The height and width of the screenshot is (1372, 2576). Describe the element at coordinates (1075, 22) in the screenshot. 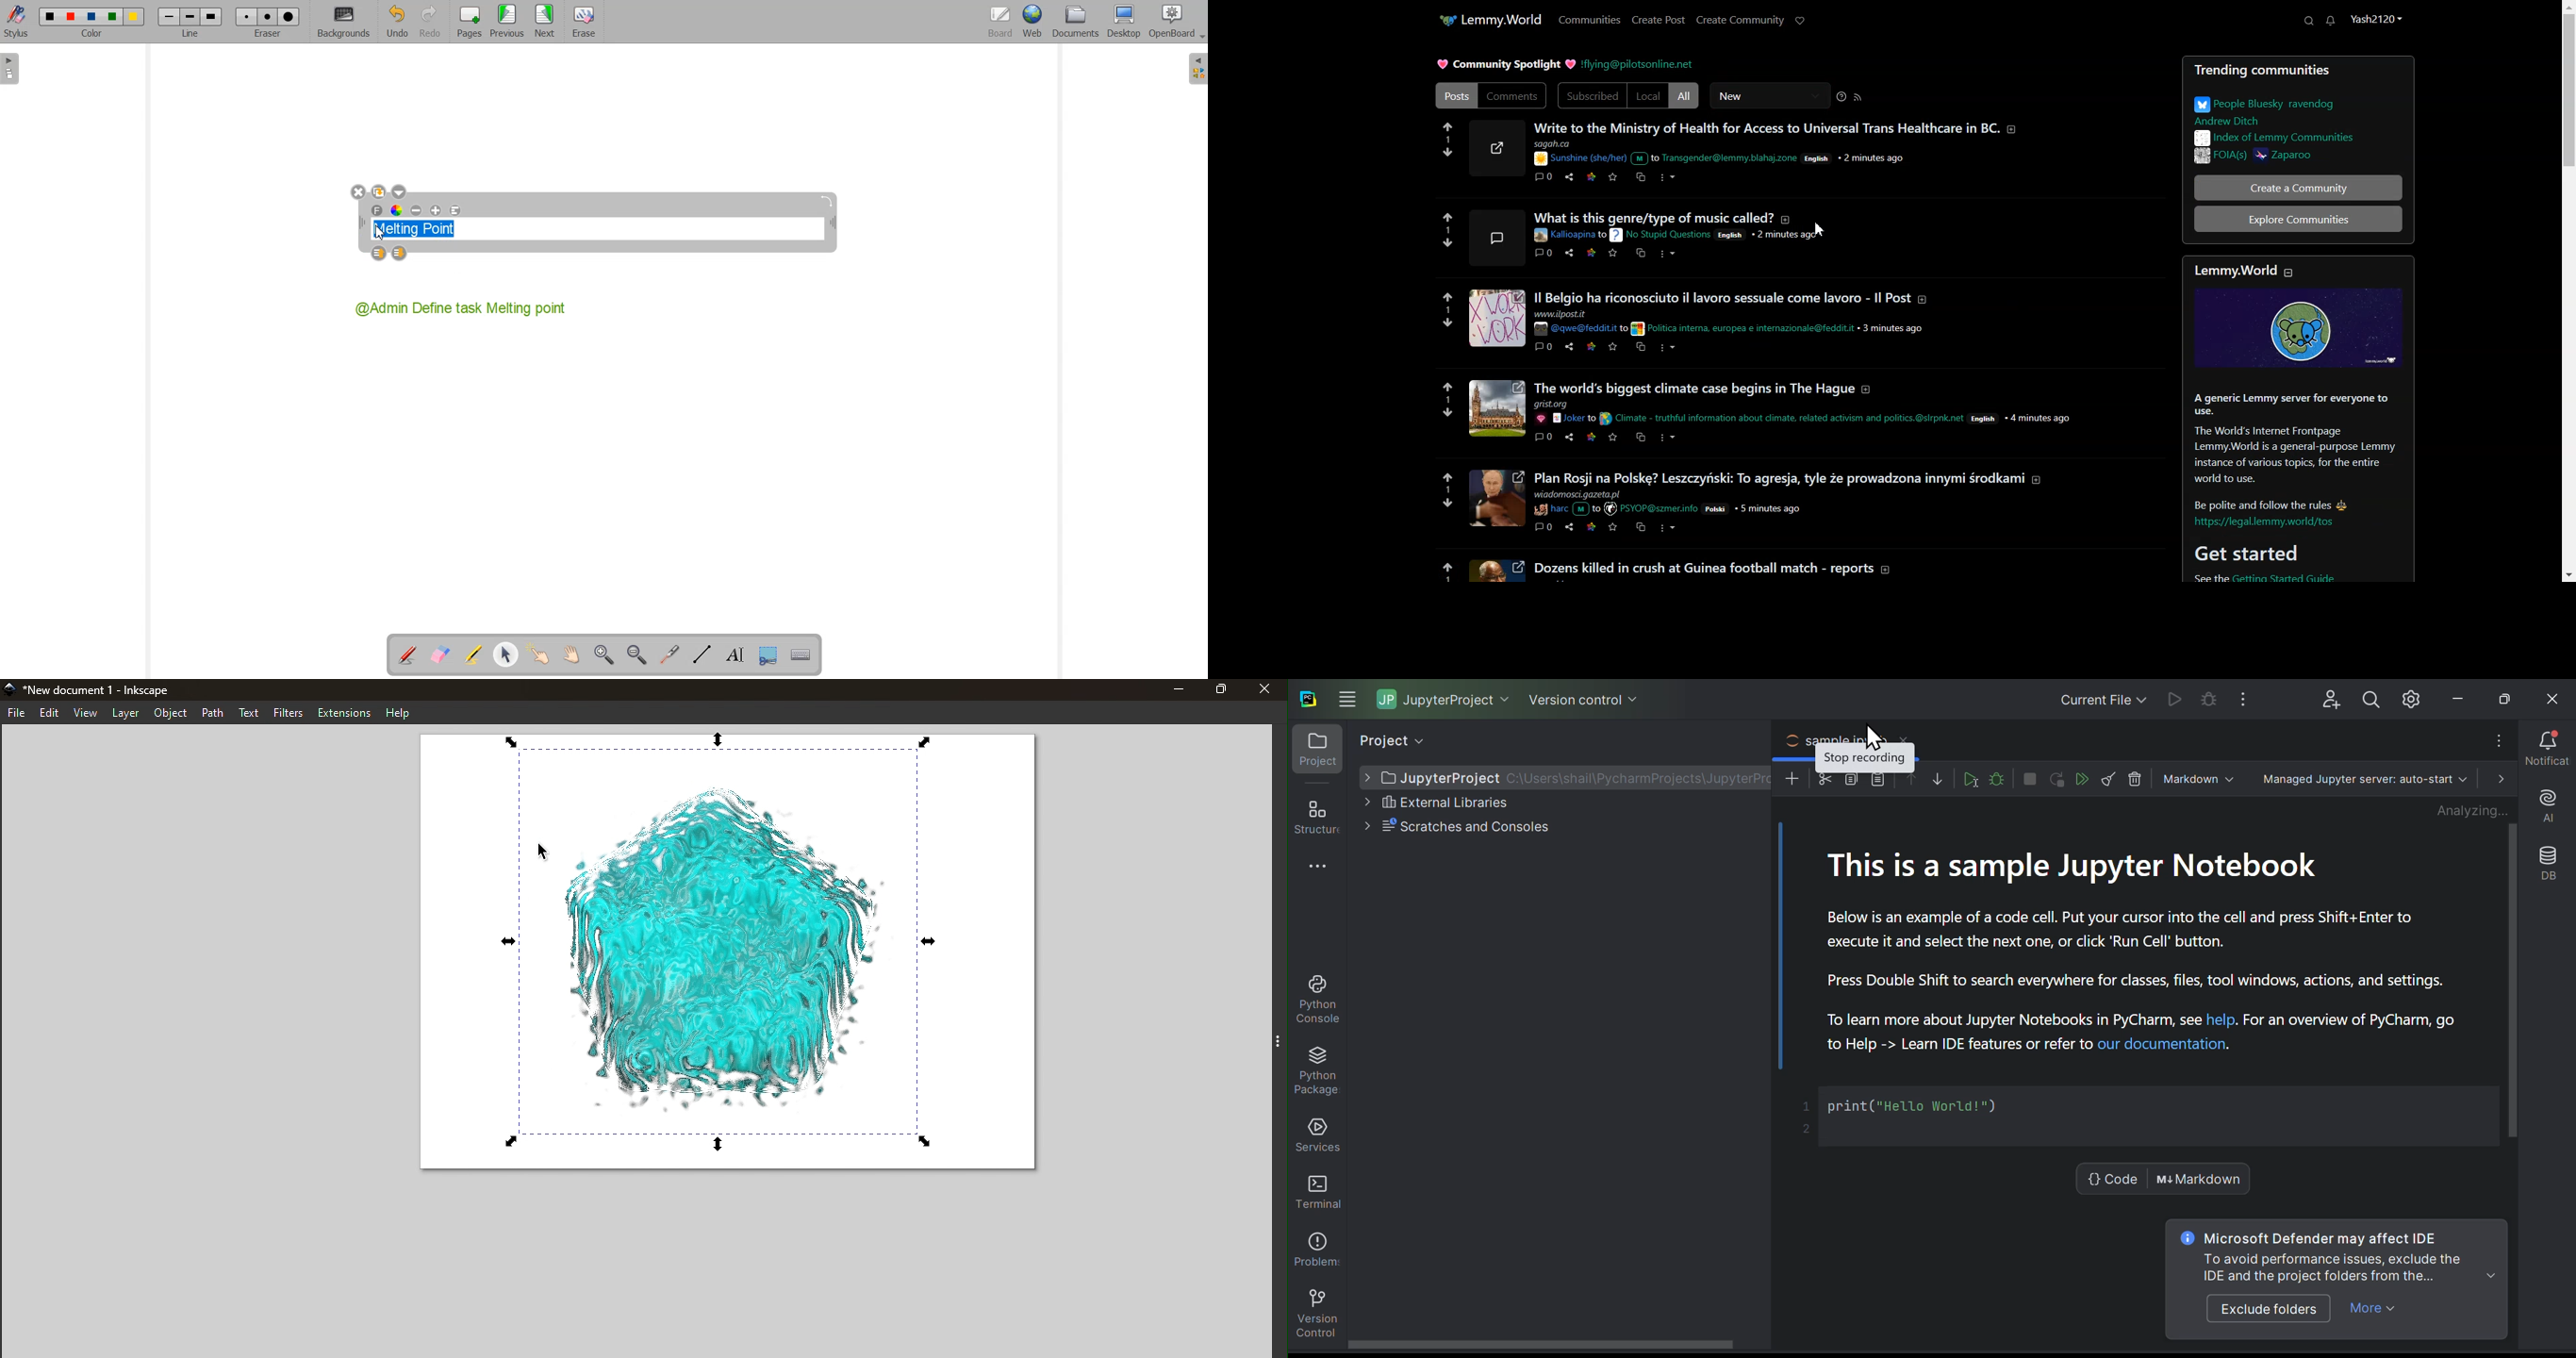

I see `Documents` at that location.